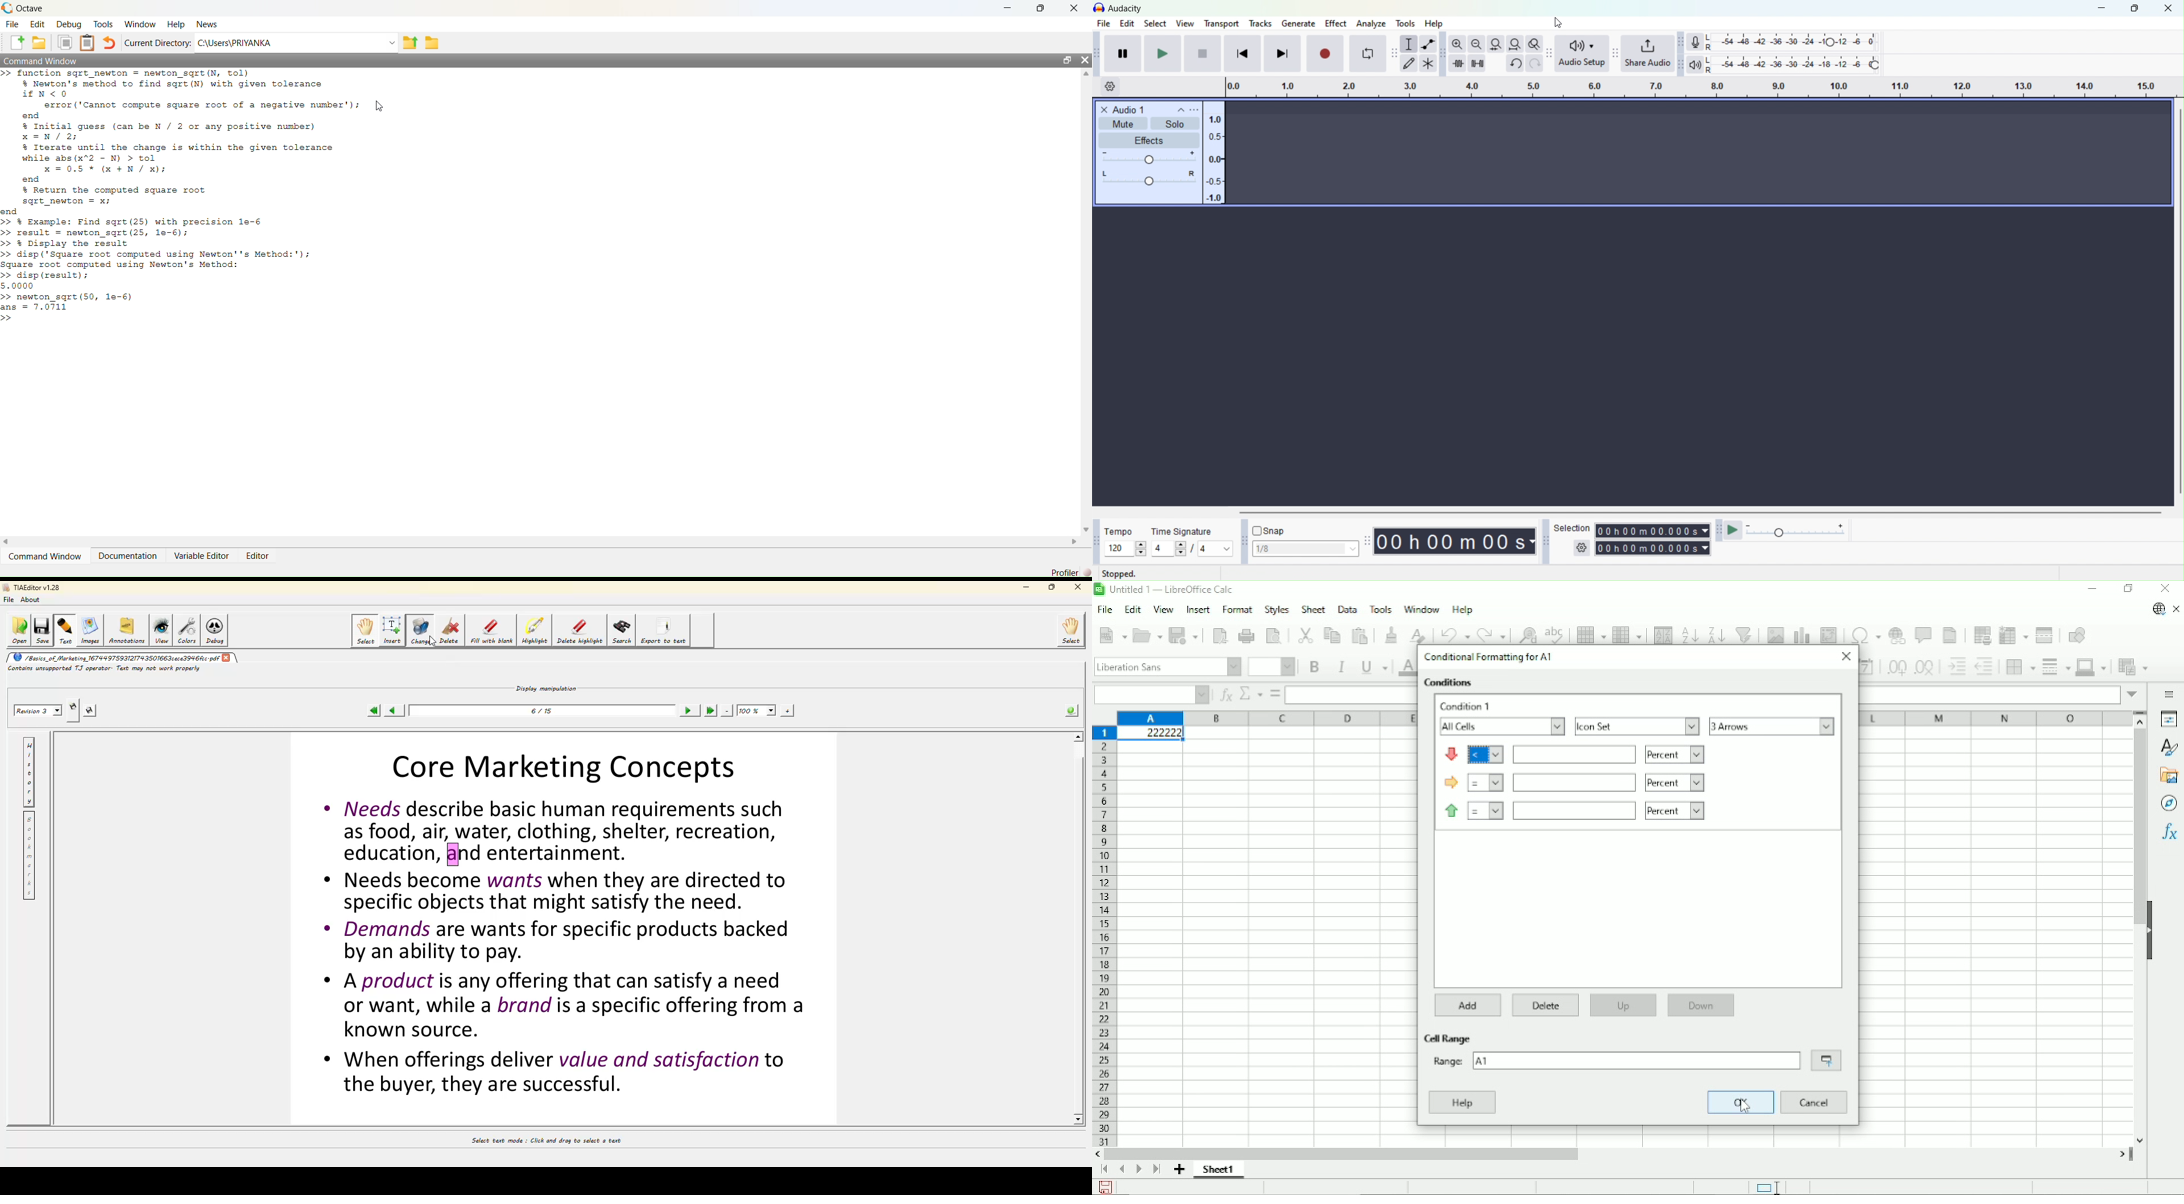  What do you see at coordinates (2075, 634) in the screenshot?
I see `Show draw functions` at bounding box center [2075, 634].